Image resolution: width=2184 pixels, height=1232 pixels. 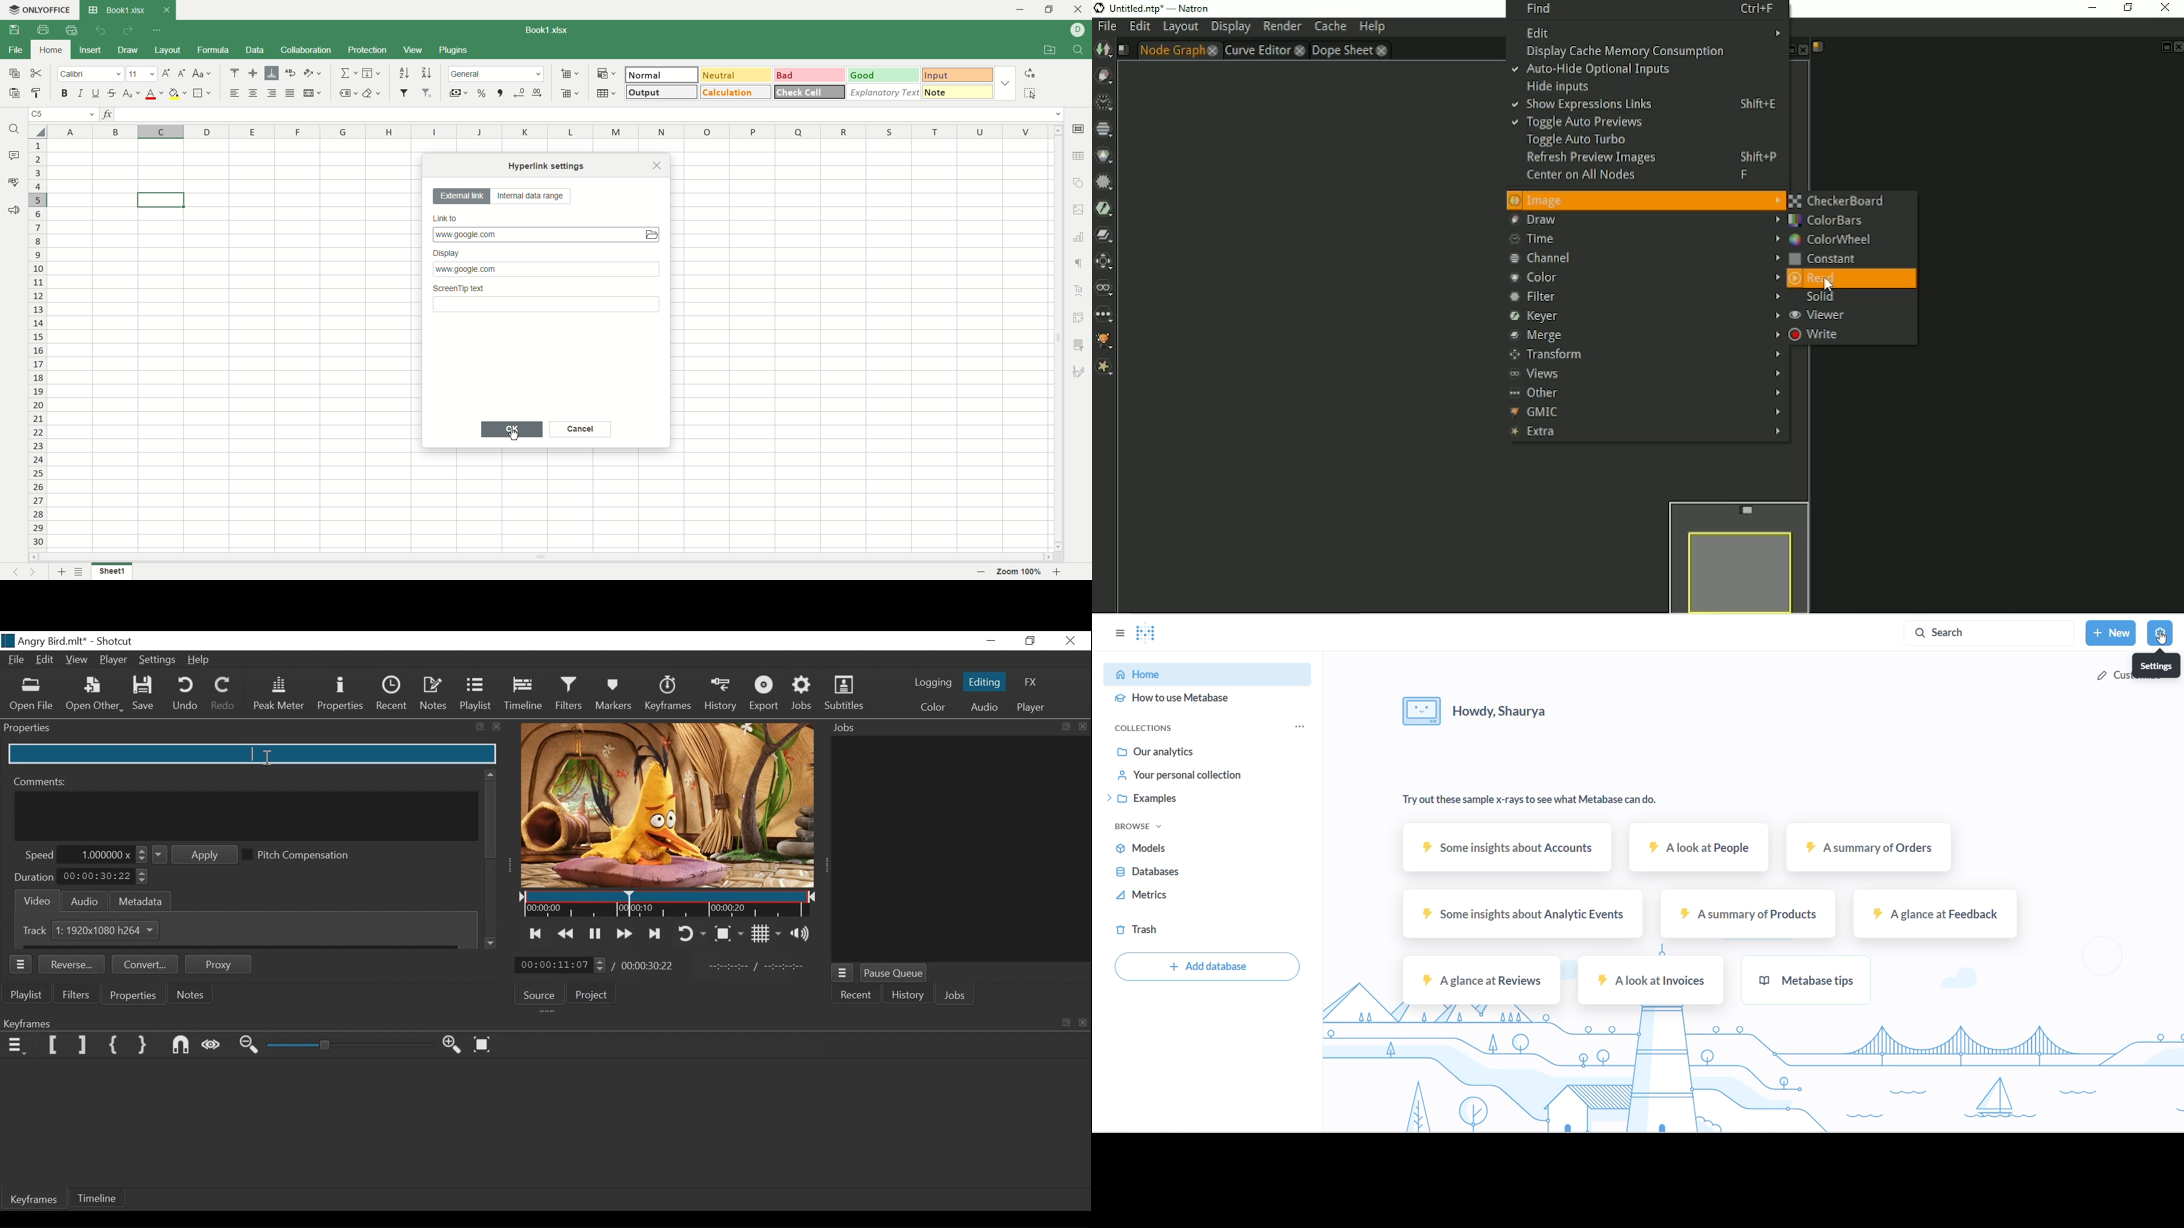 What do you see at coordinates (667, 806) in the screenshot?
I see `Media Viewer` at bounding box center [667, 806].